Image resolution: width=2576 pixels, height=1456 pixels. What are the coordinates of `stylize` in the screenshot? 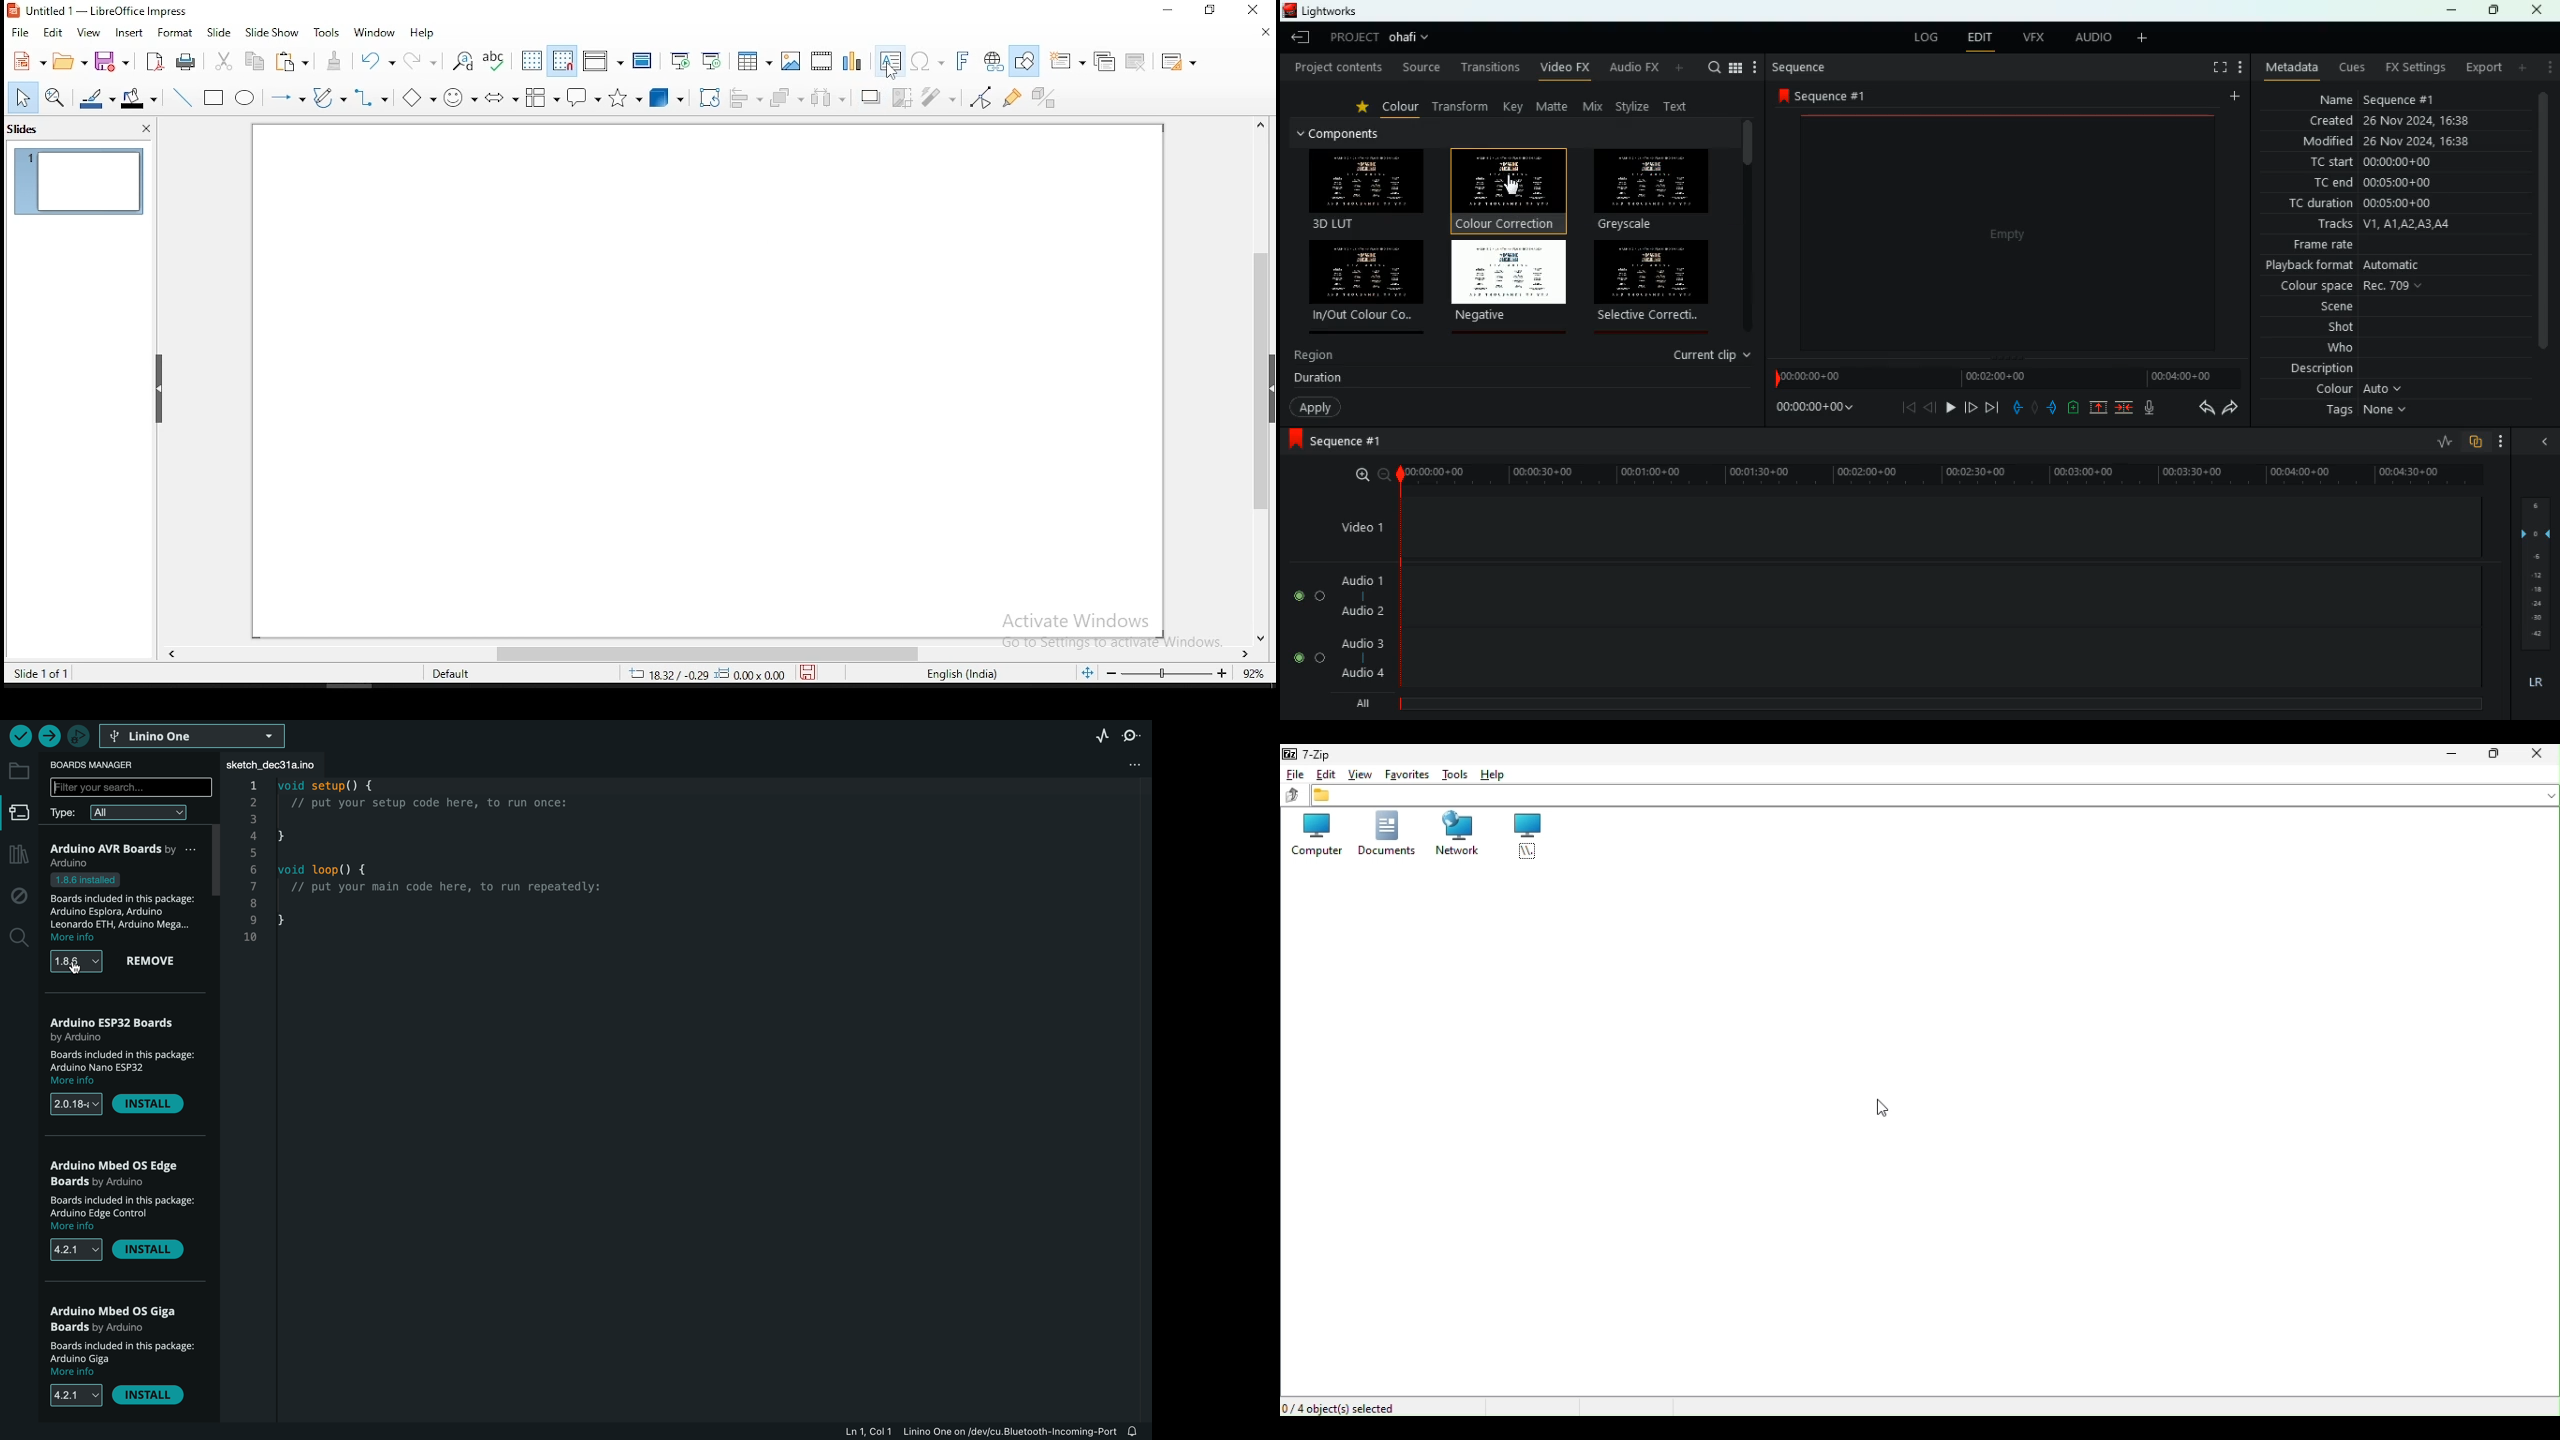 It's located at (1635, 108).